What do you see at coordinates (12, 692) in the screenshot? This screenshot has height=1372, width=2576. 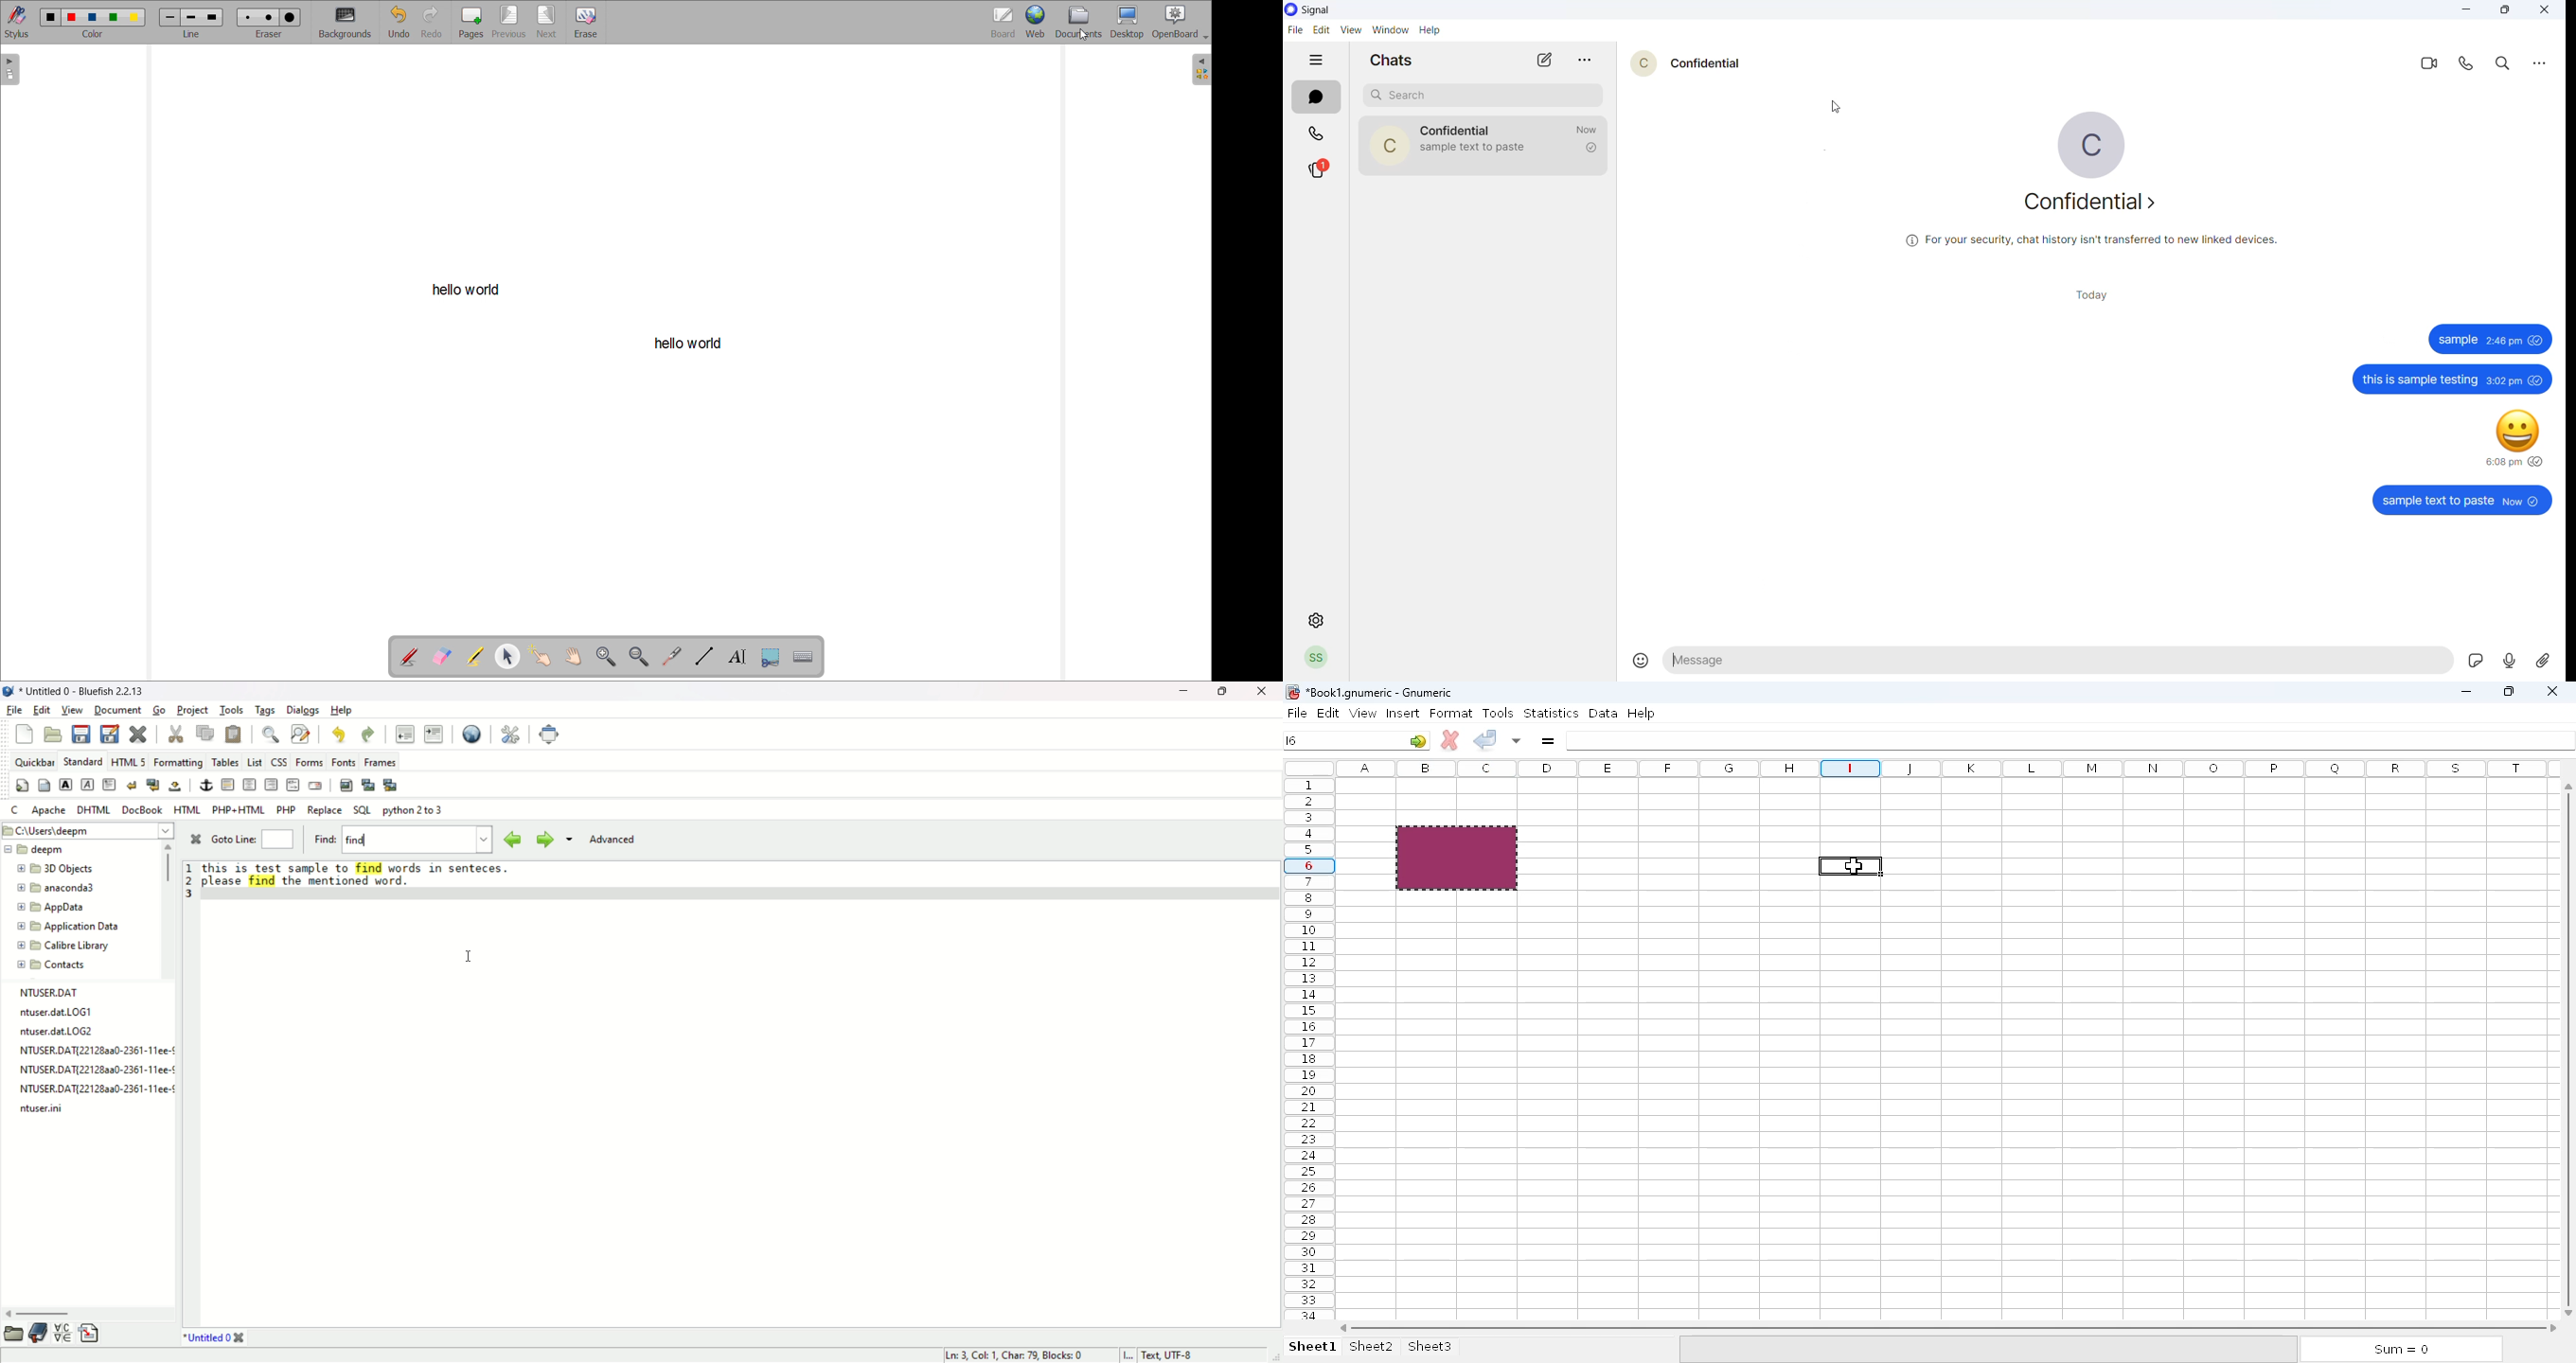 I see `logo` at bounding box center [12, 692].